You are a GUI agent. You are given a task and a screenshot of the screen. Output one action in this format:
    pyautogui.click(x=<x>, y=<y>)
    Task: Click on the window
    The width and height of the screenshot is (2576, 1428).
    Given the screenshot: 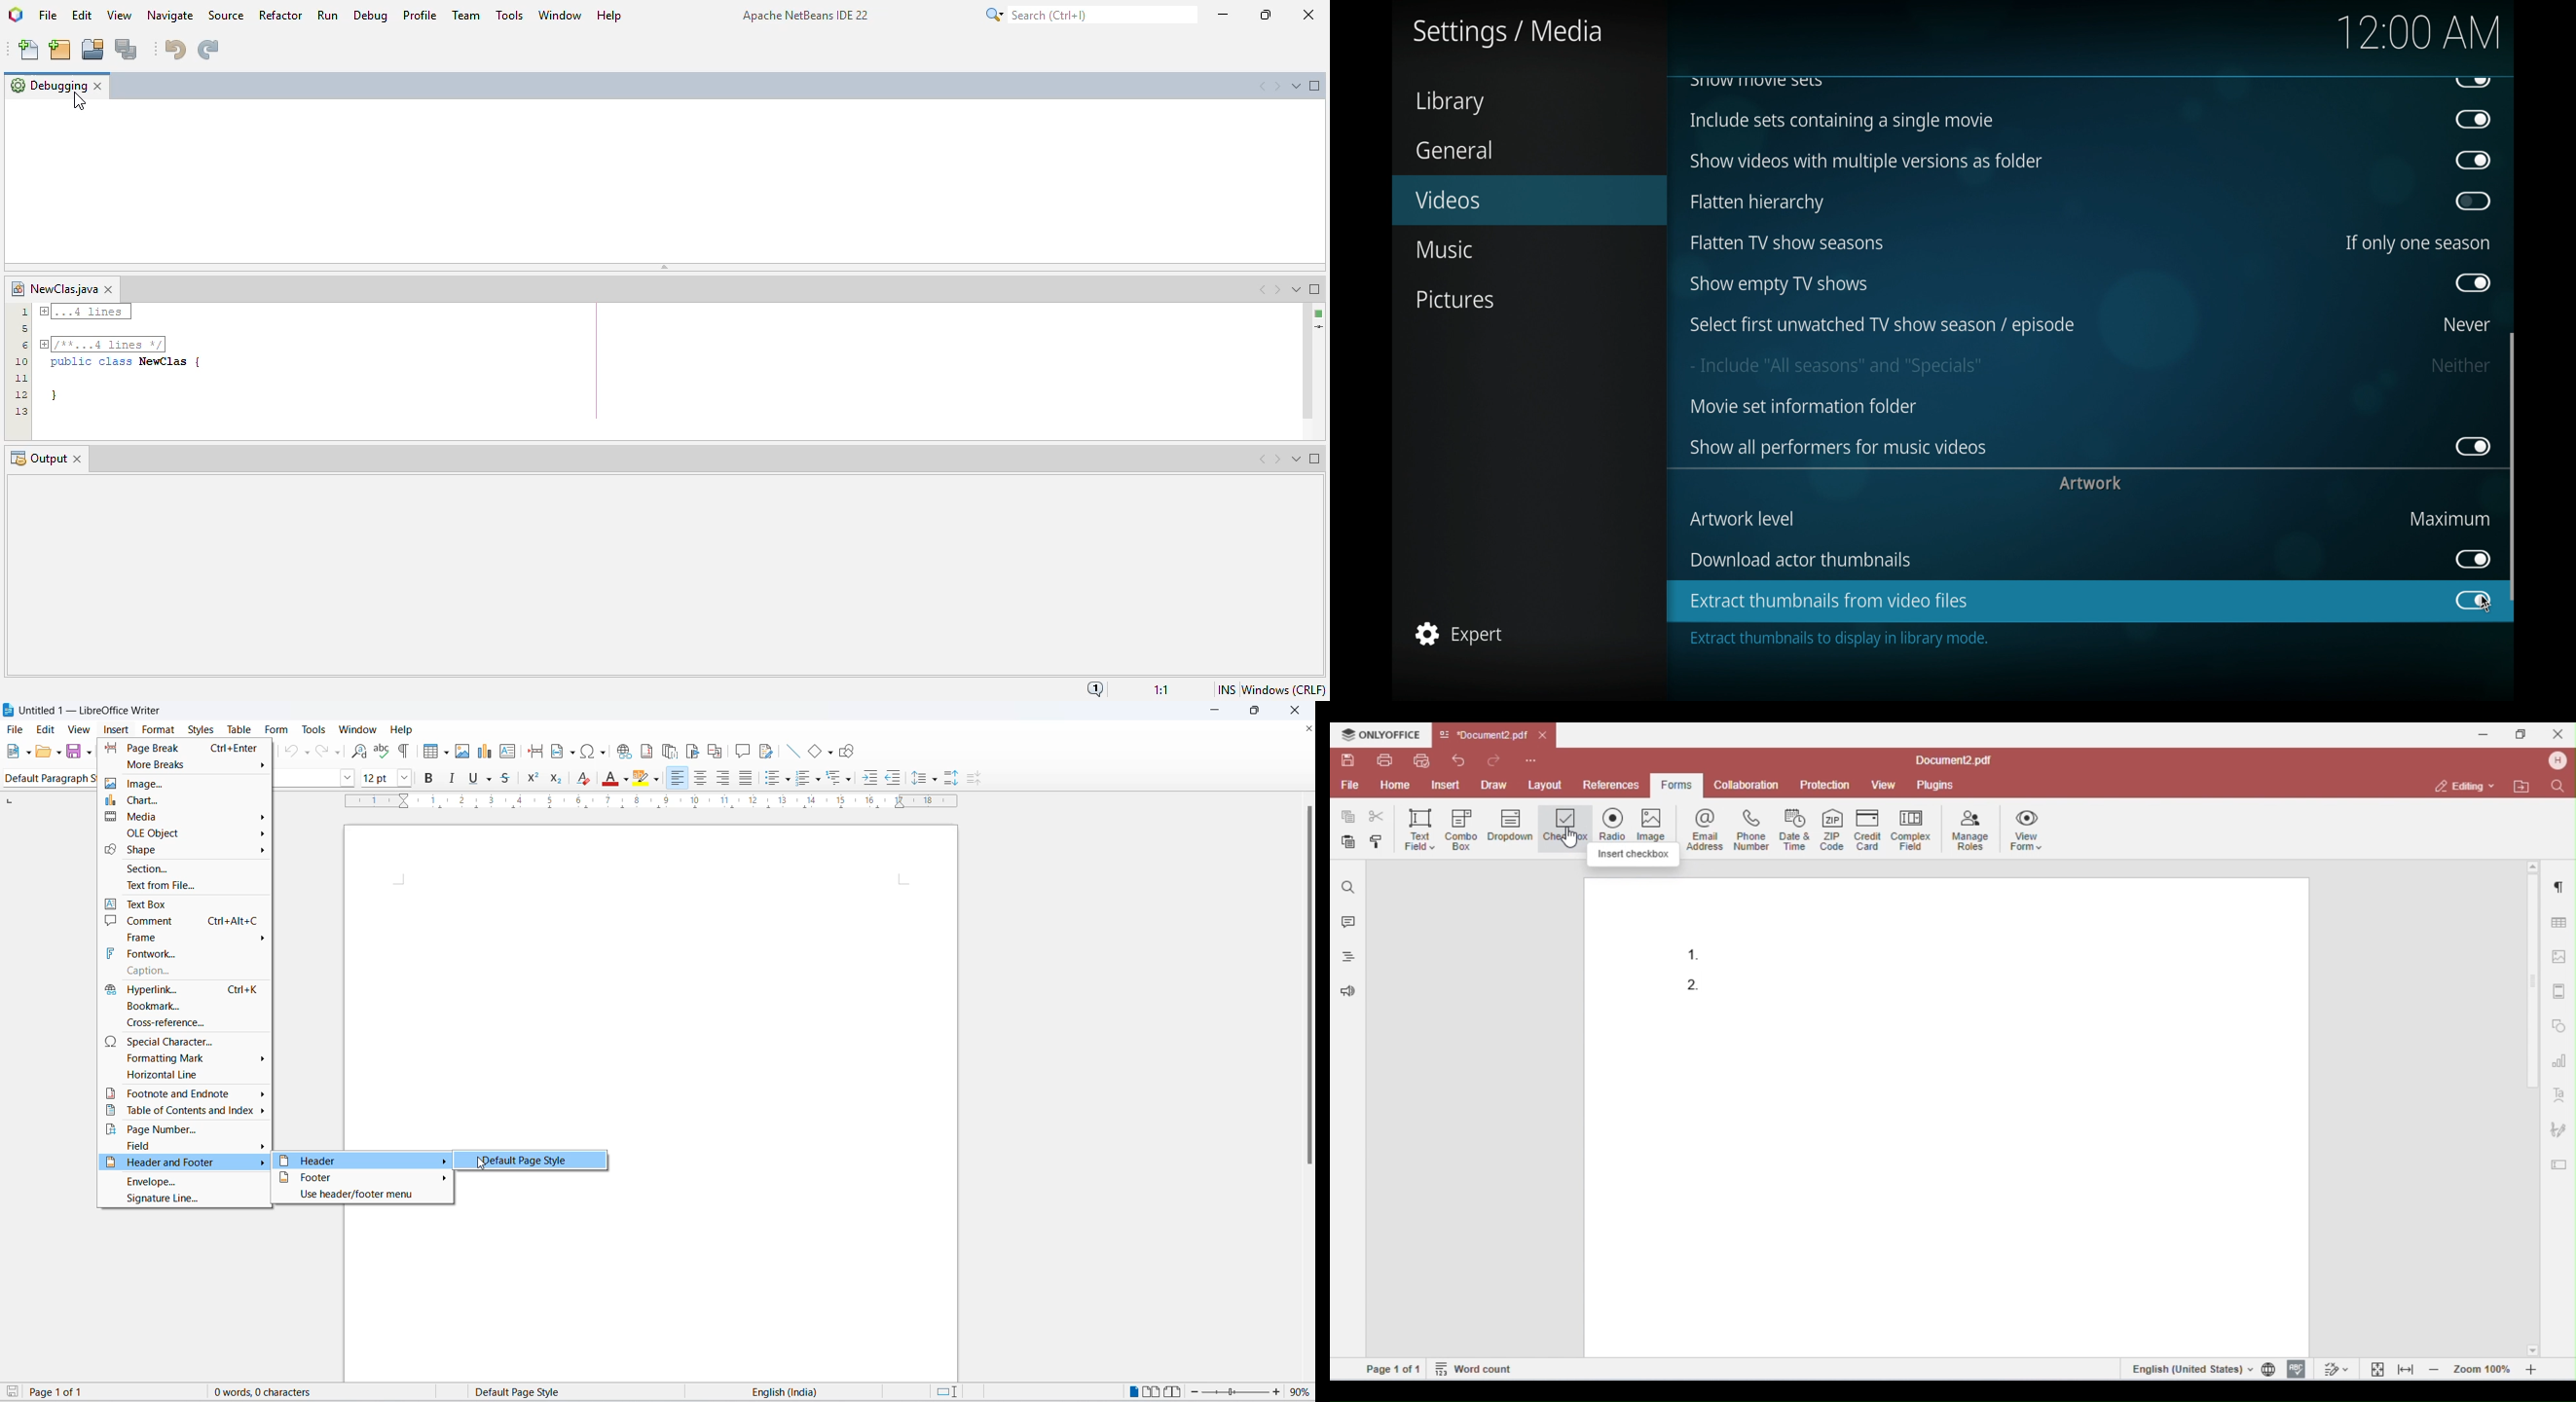 What is the action you would take?
    pyautogui.click(x=560, y=14)
    